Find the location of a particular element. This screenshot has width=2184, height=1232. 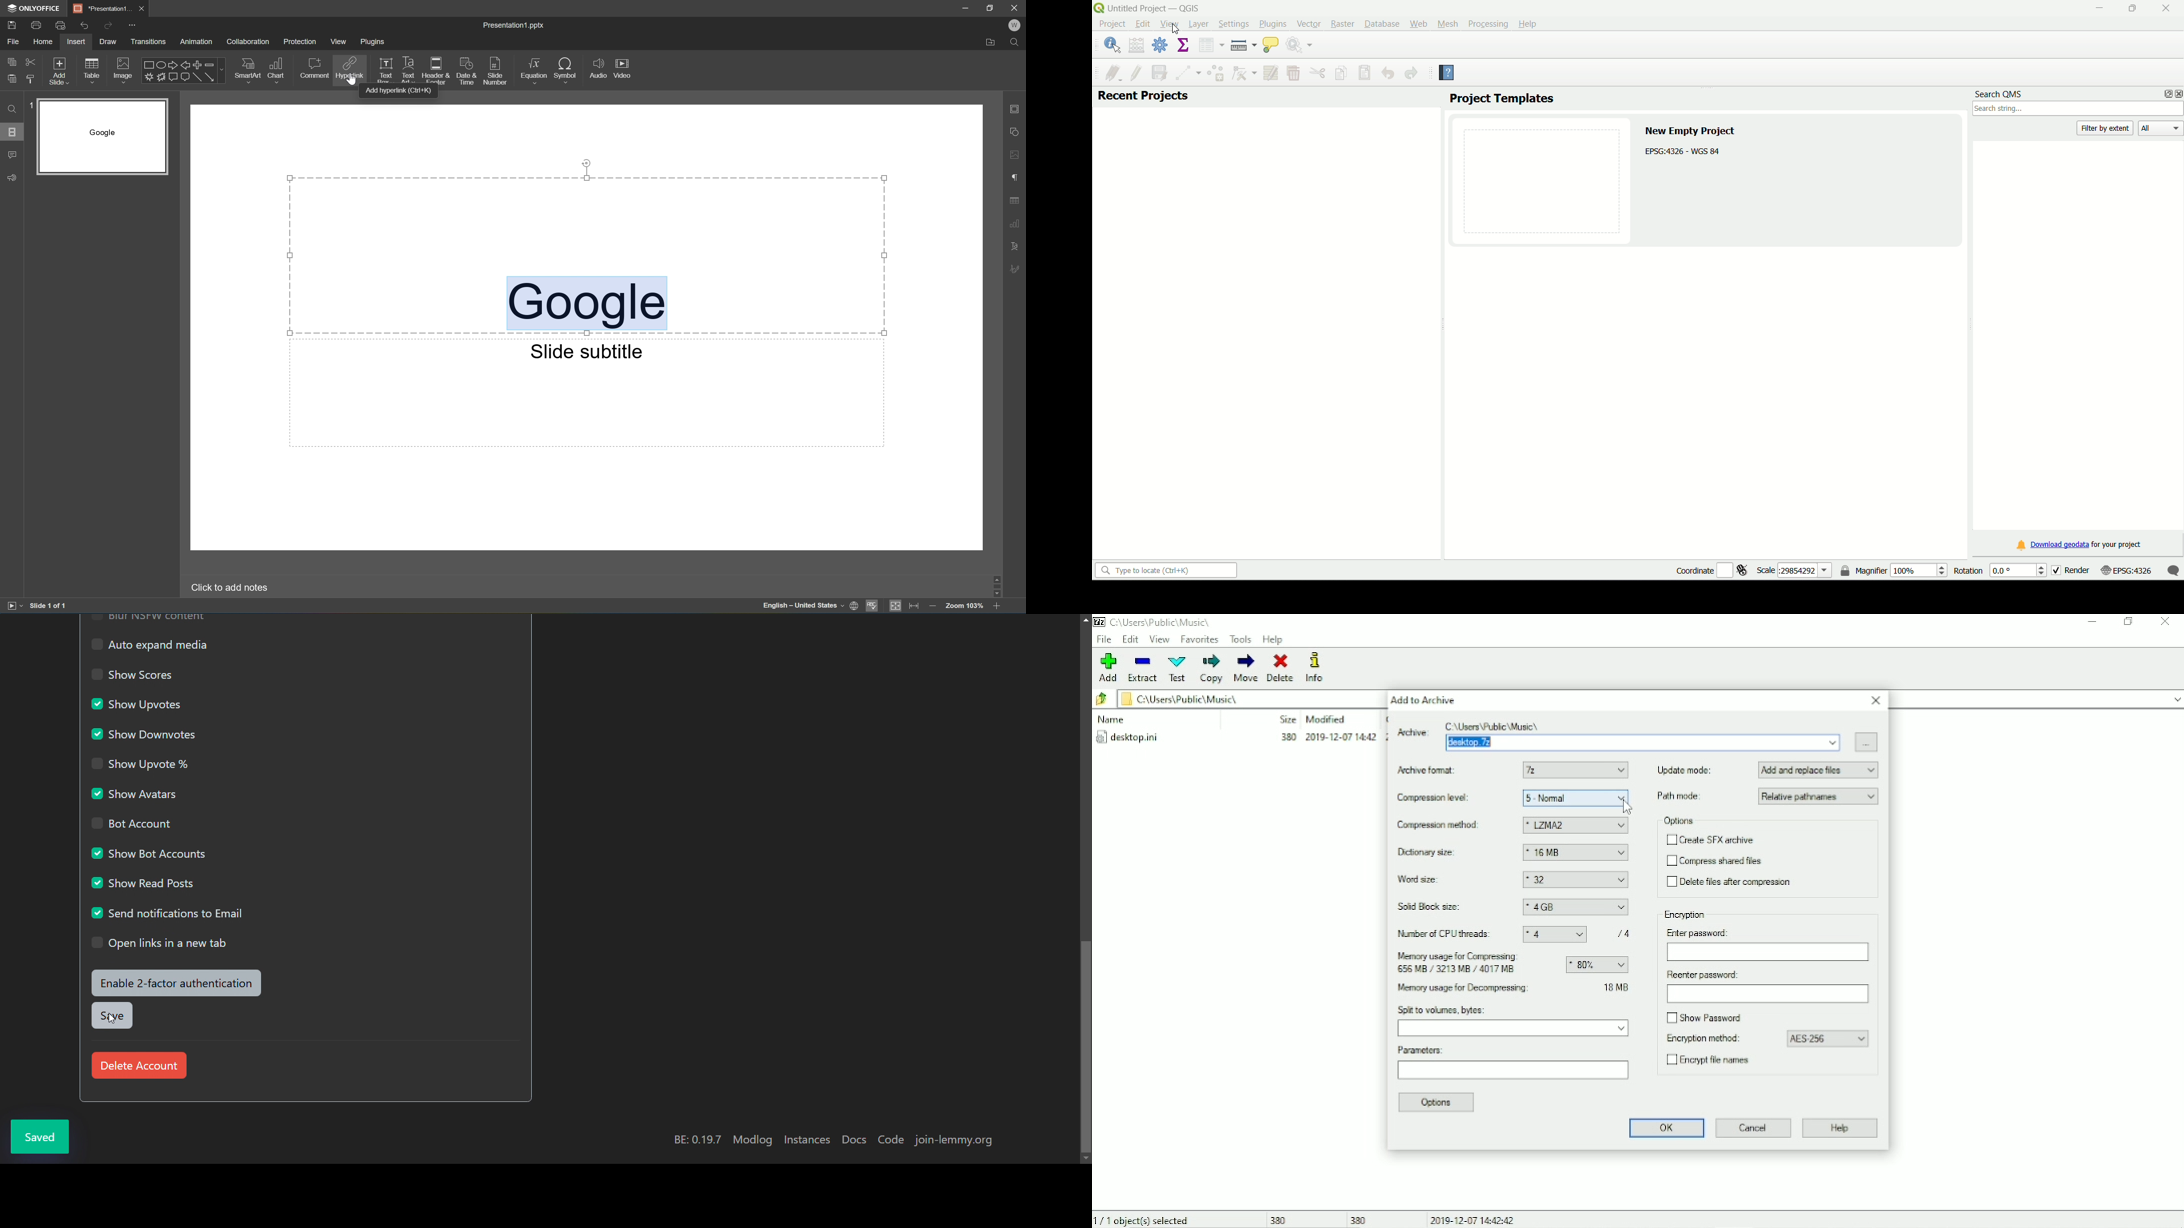

Save features is located at coordinates (1366, 73).